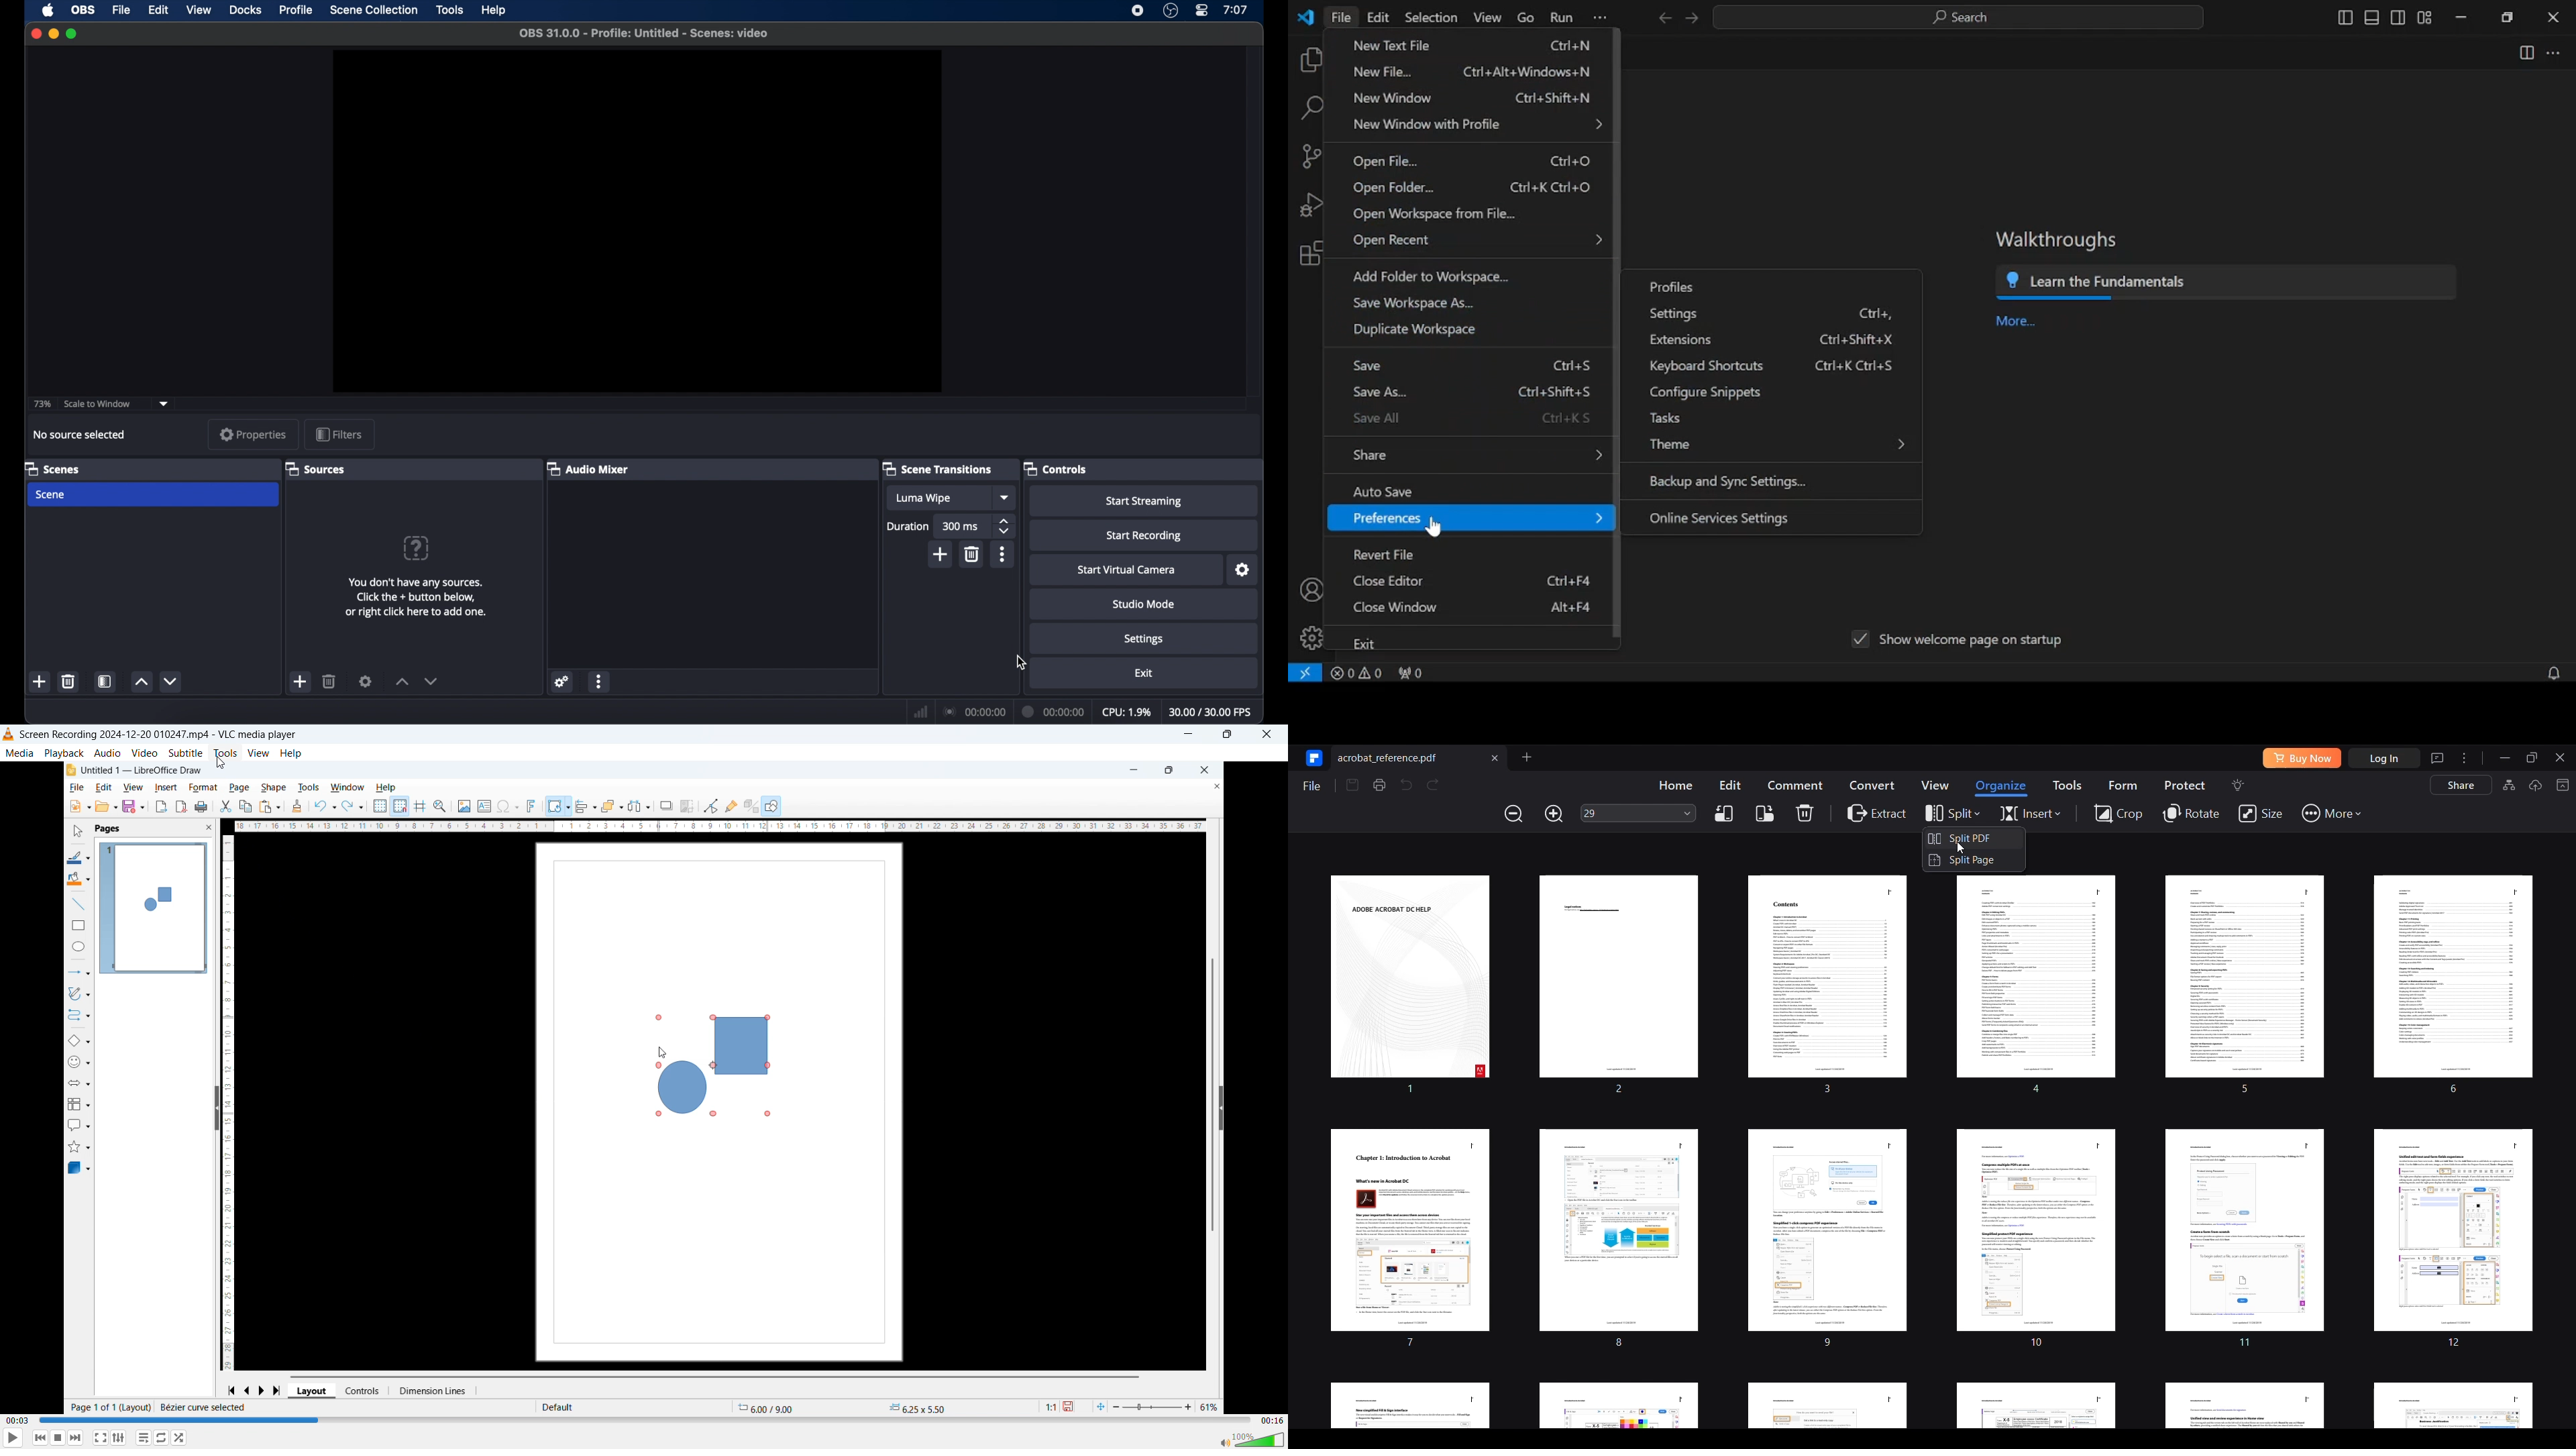 The image size is (2576, 1456). Describe the element at coordinates (144, 753) in the screenshot. I see `video` at that location.